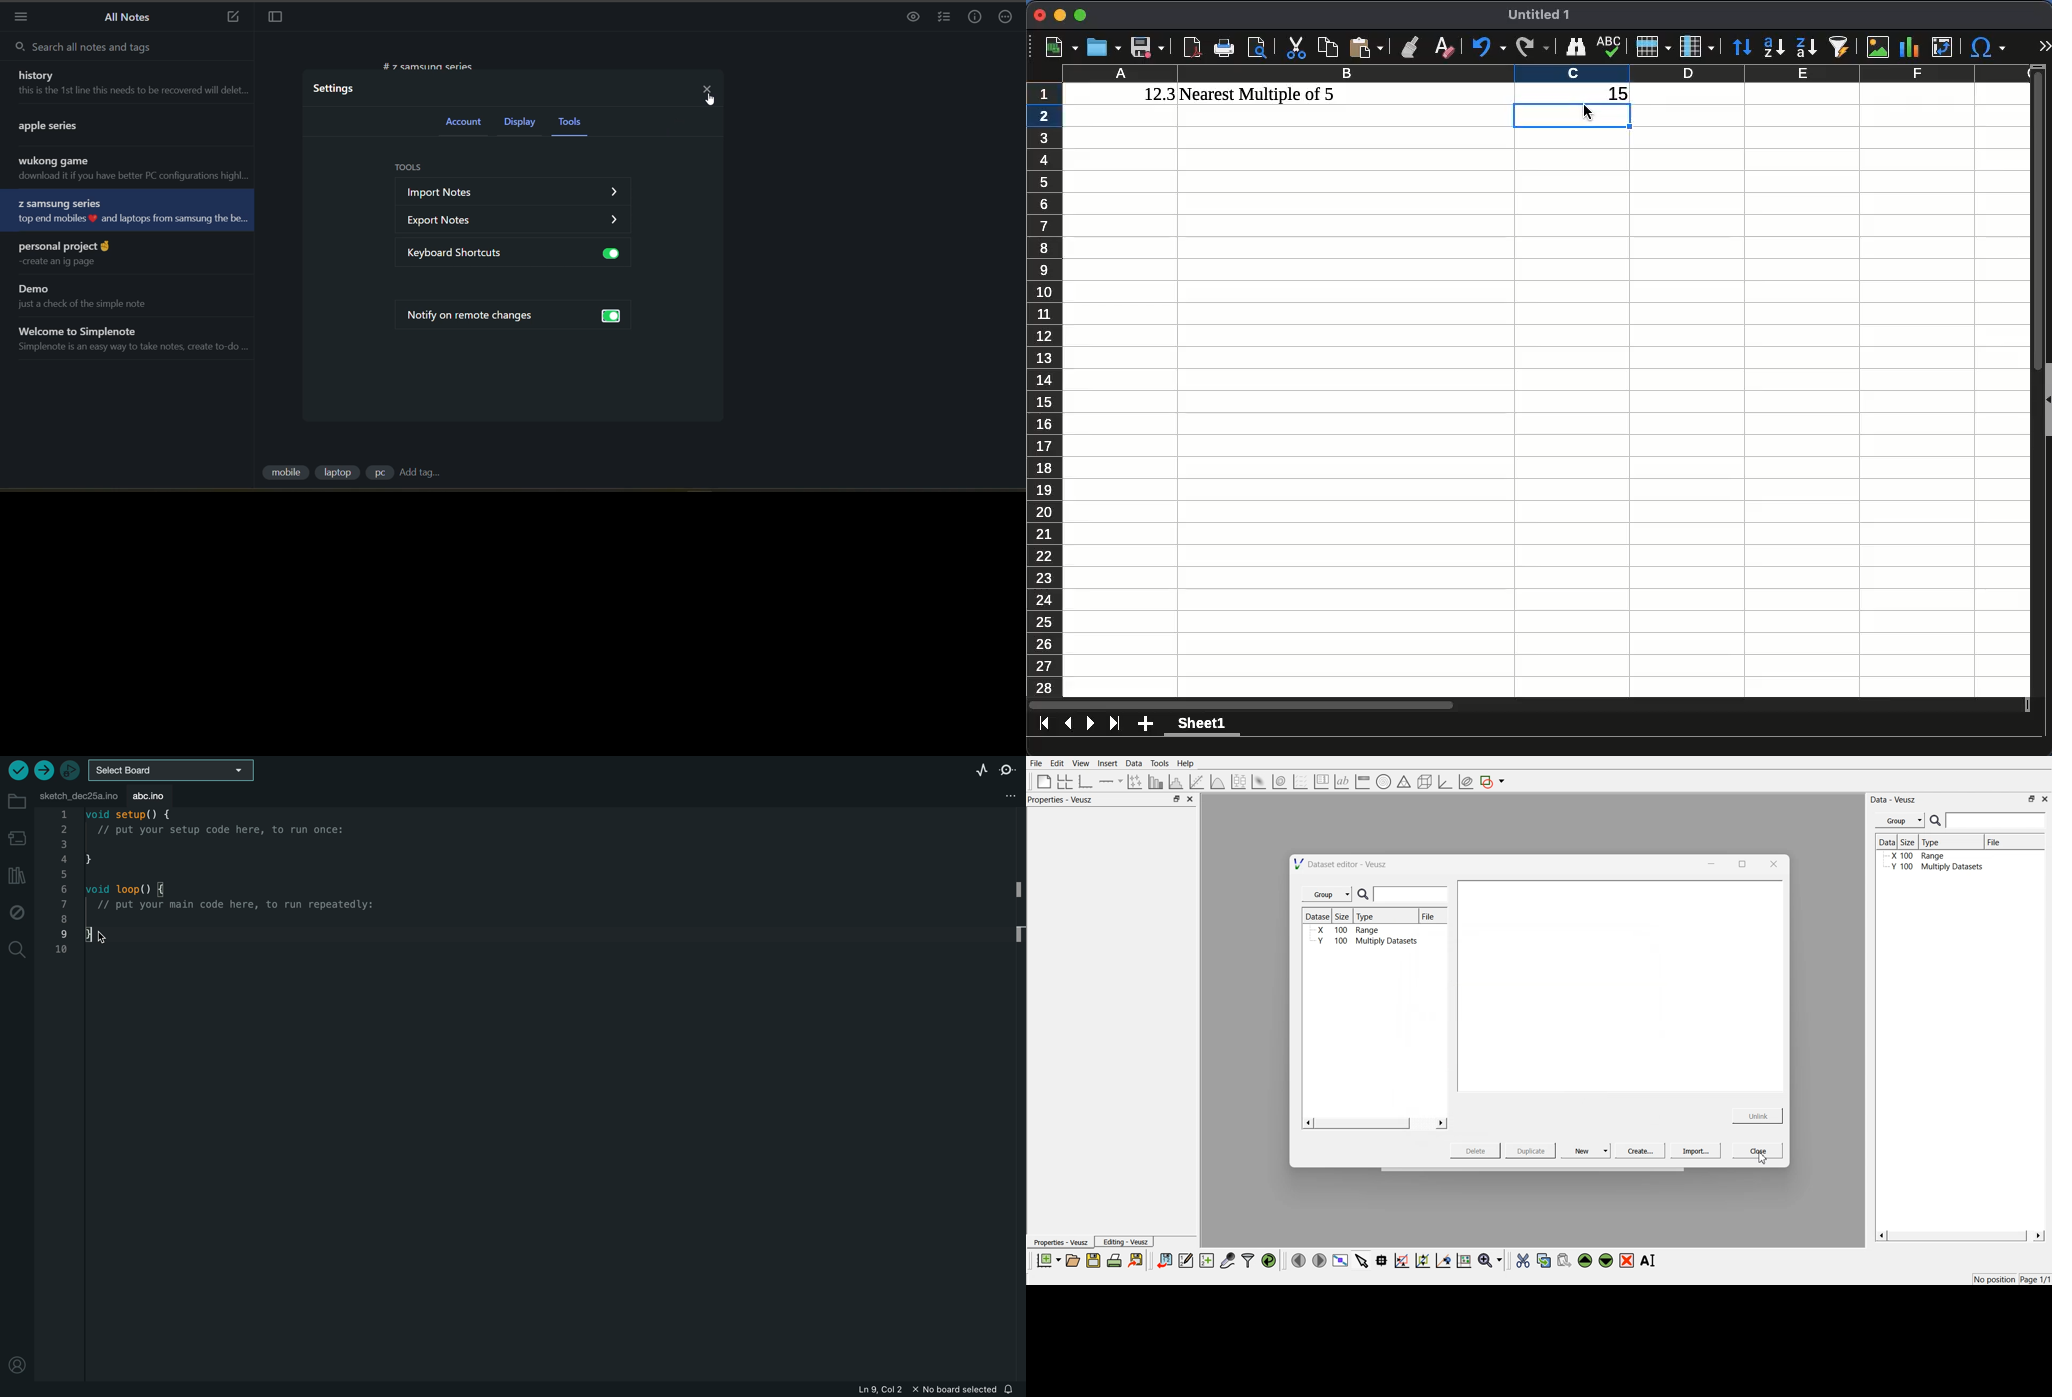 The width and height of the screenshot is (2072, 1400). I want to click on all notes, so click(133, 18).